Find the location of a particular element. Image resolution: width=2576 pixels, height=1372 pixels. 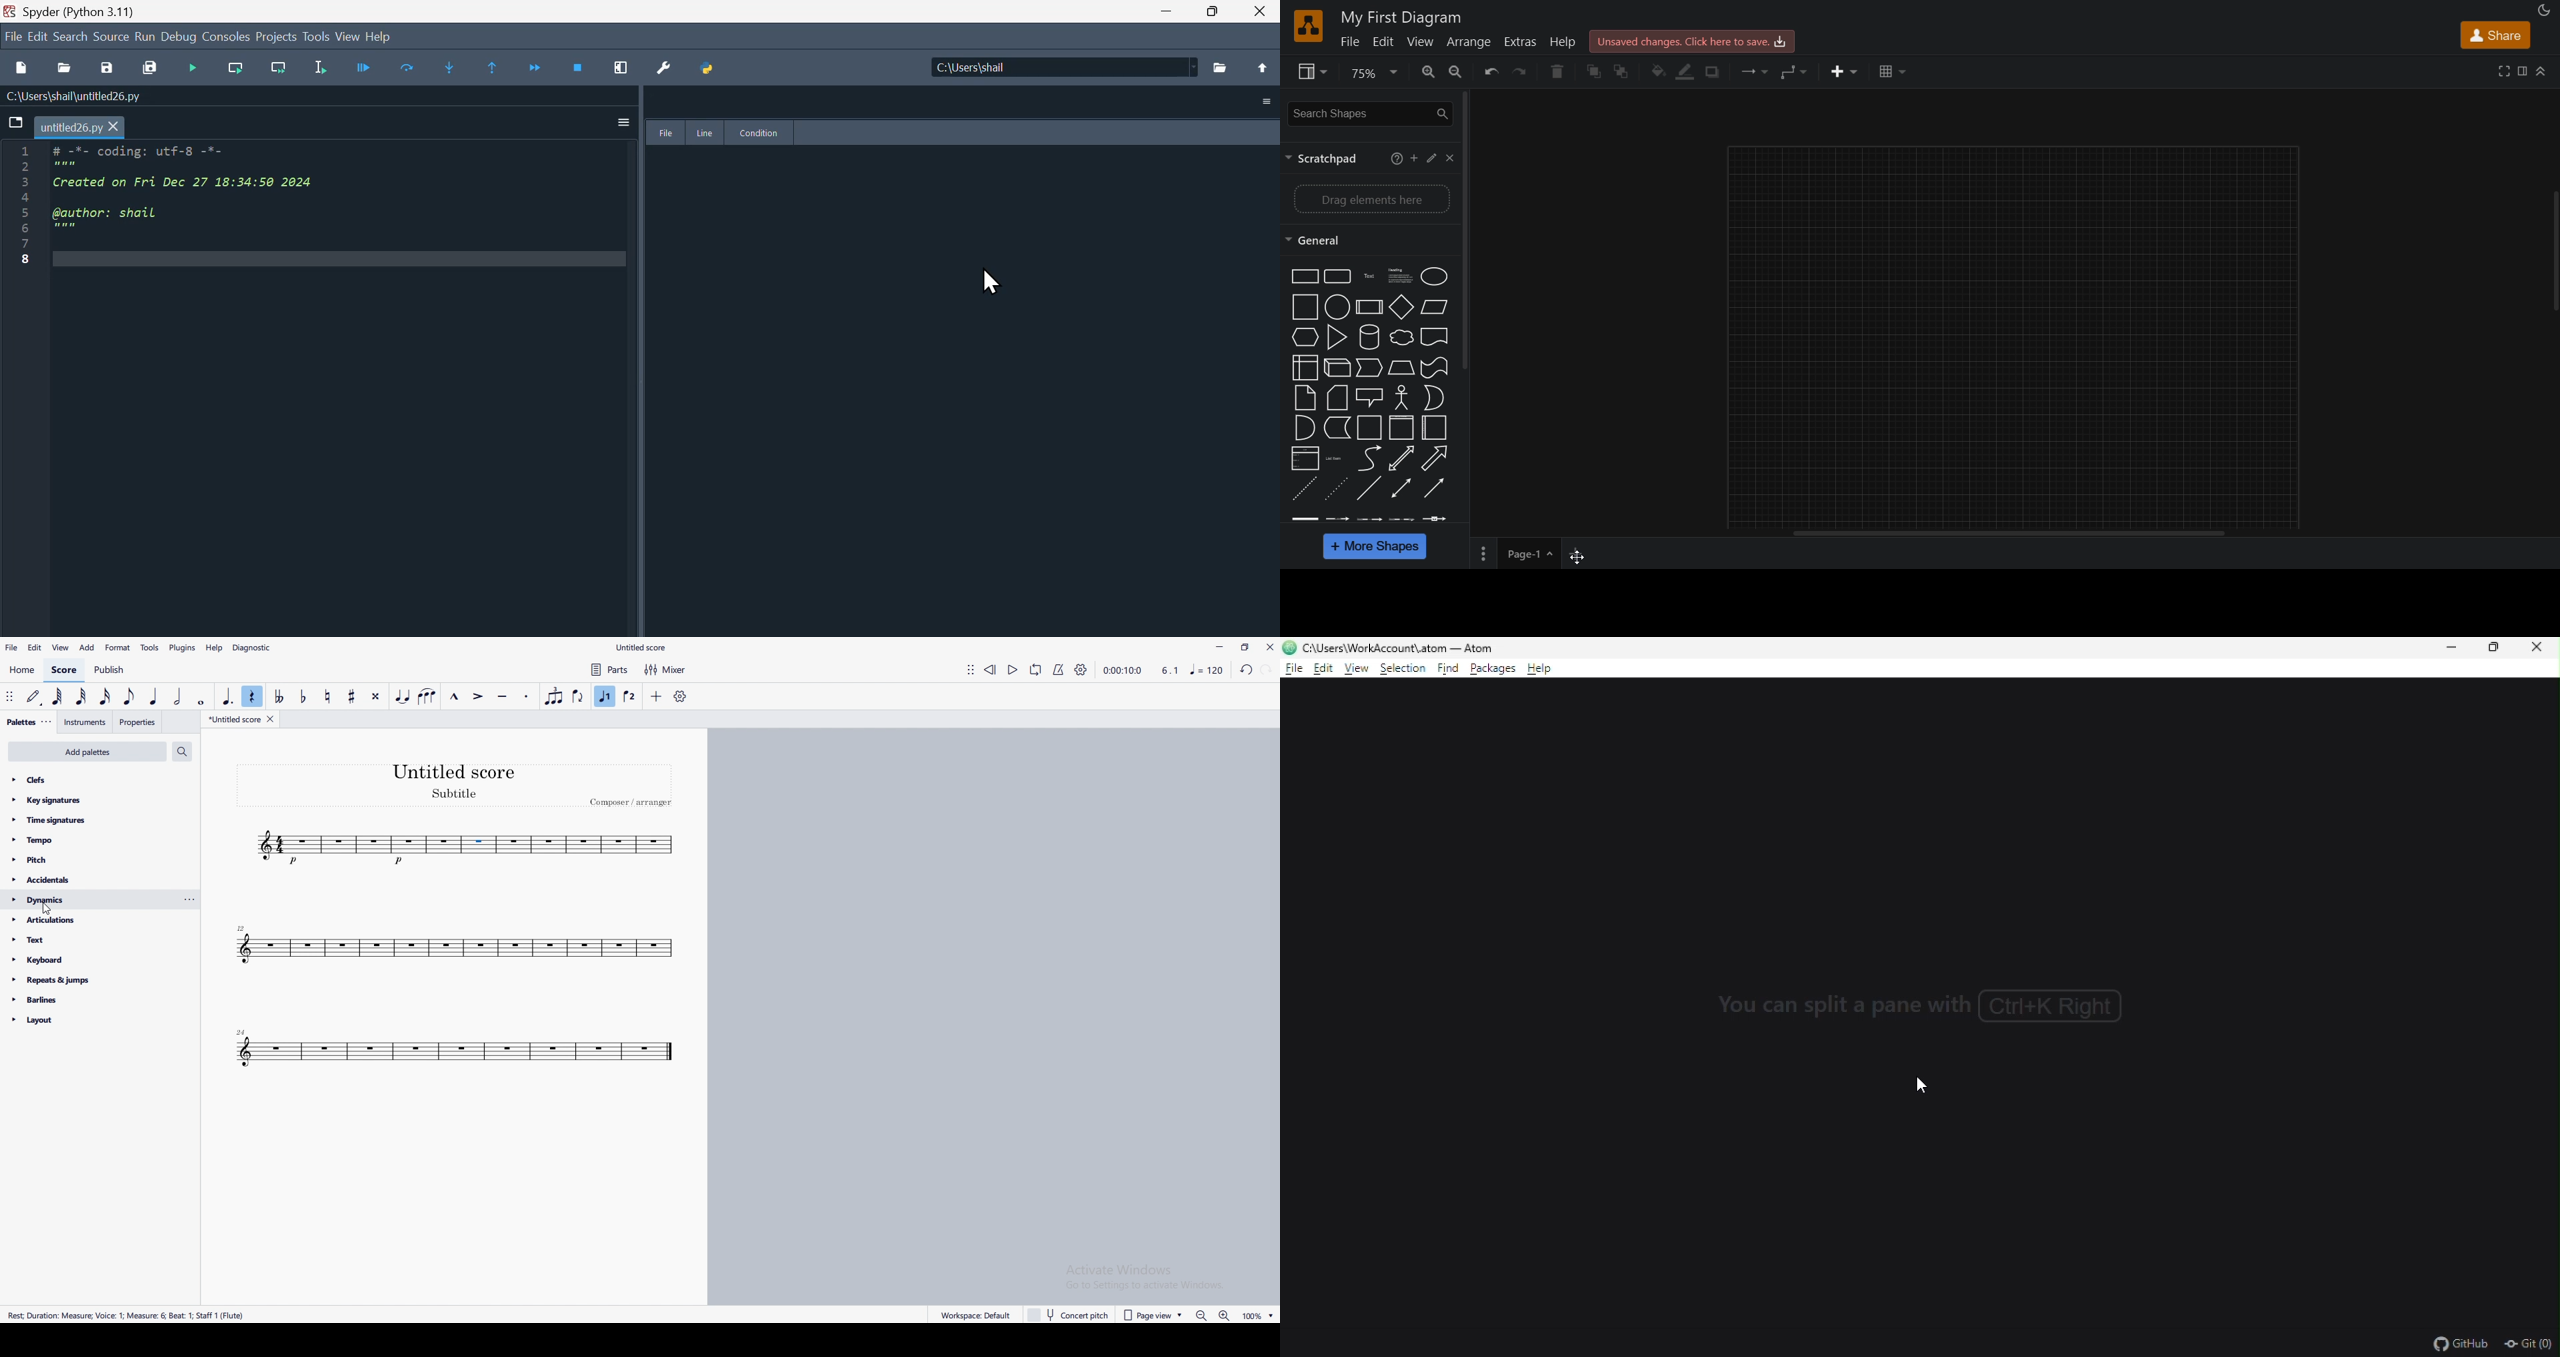

zoom out is located at coordinates (1221, 1316).